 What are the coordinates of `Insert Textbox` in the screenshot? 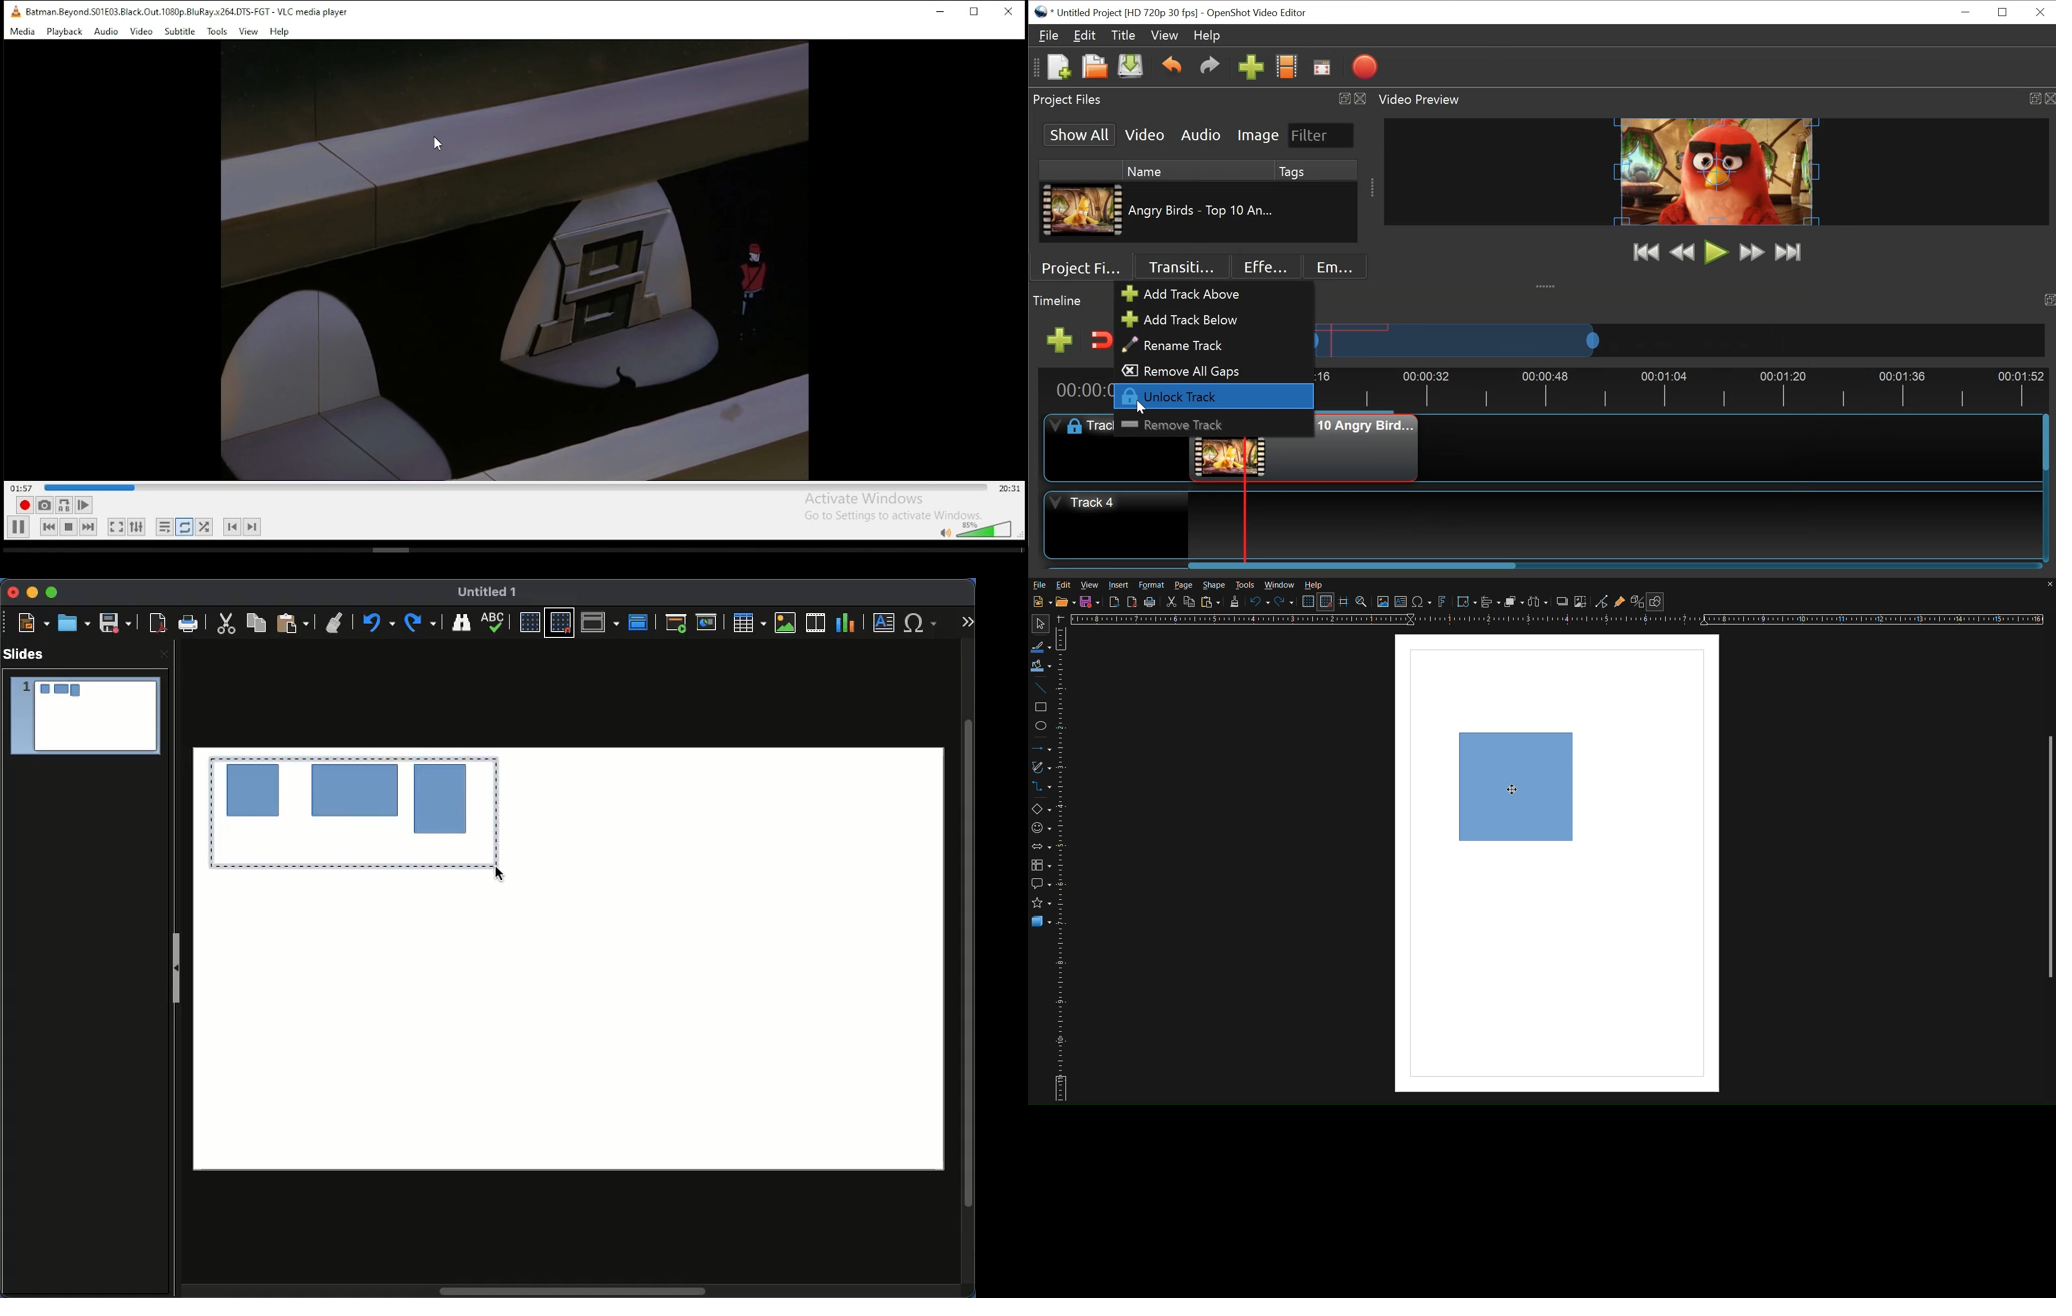 It's located at (1402, 603).